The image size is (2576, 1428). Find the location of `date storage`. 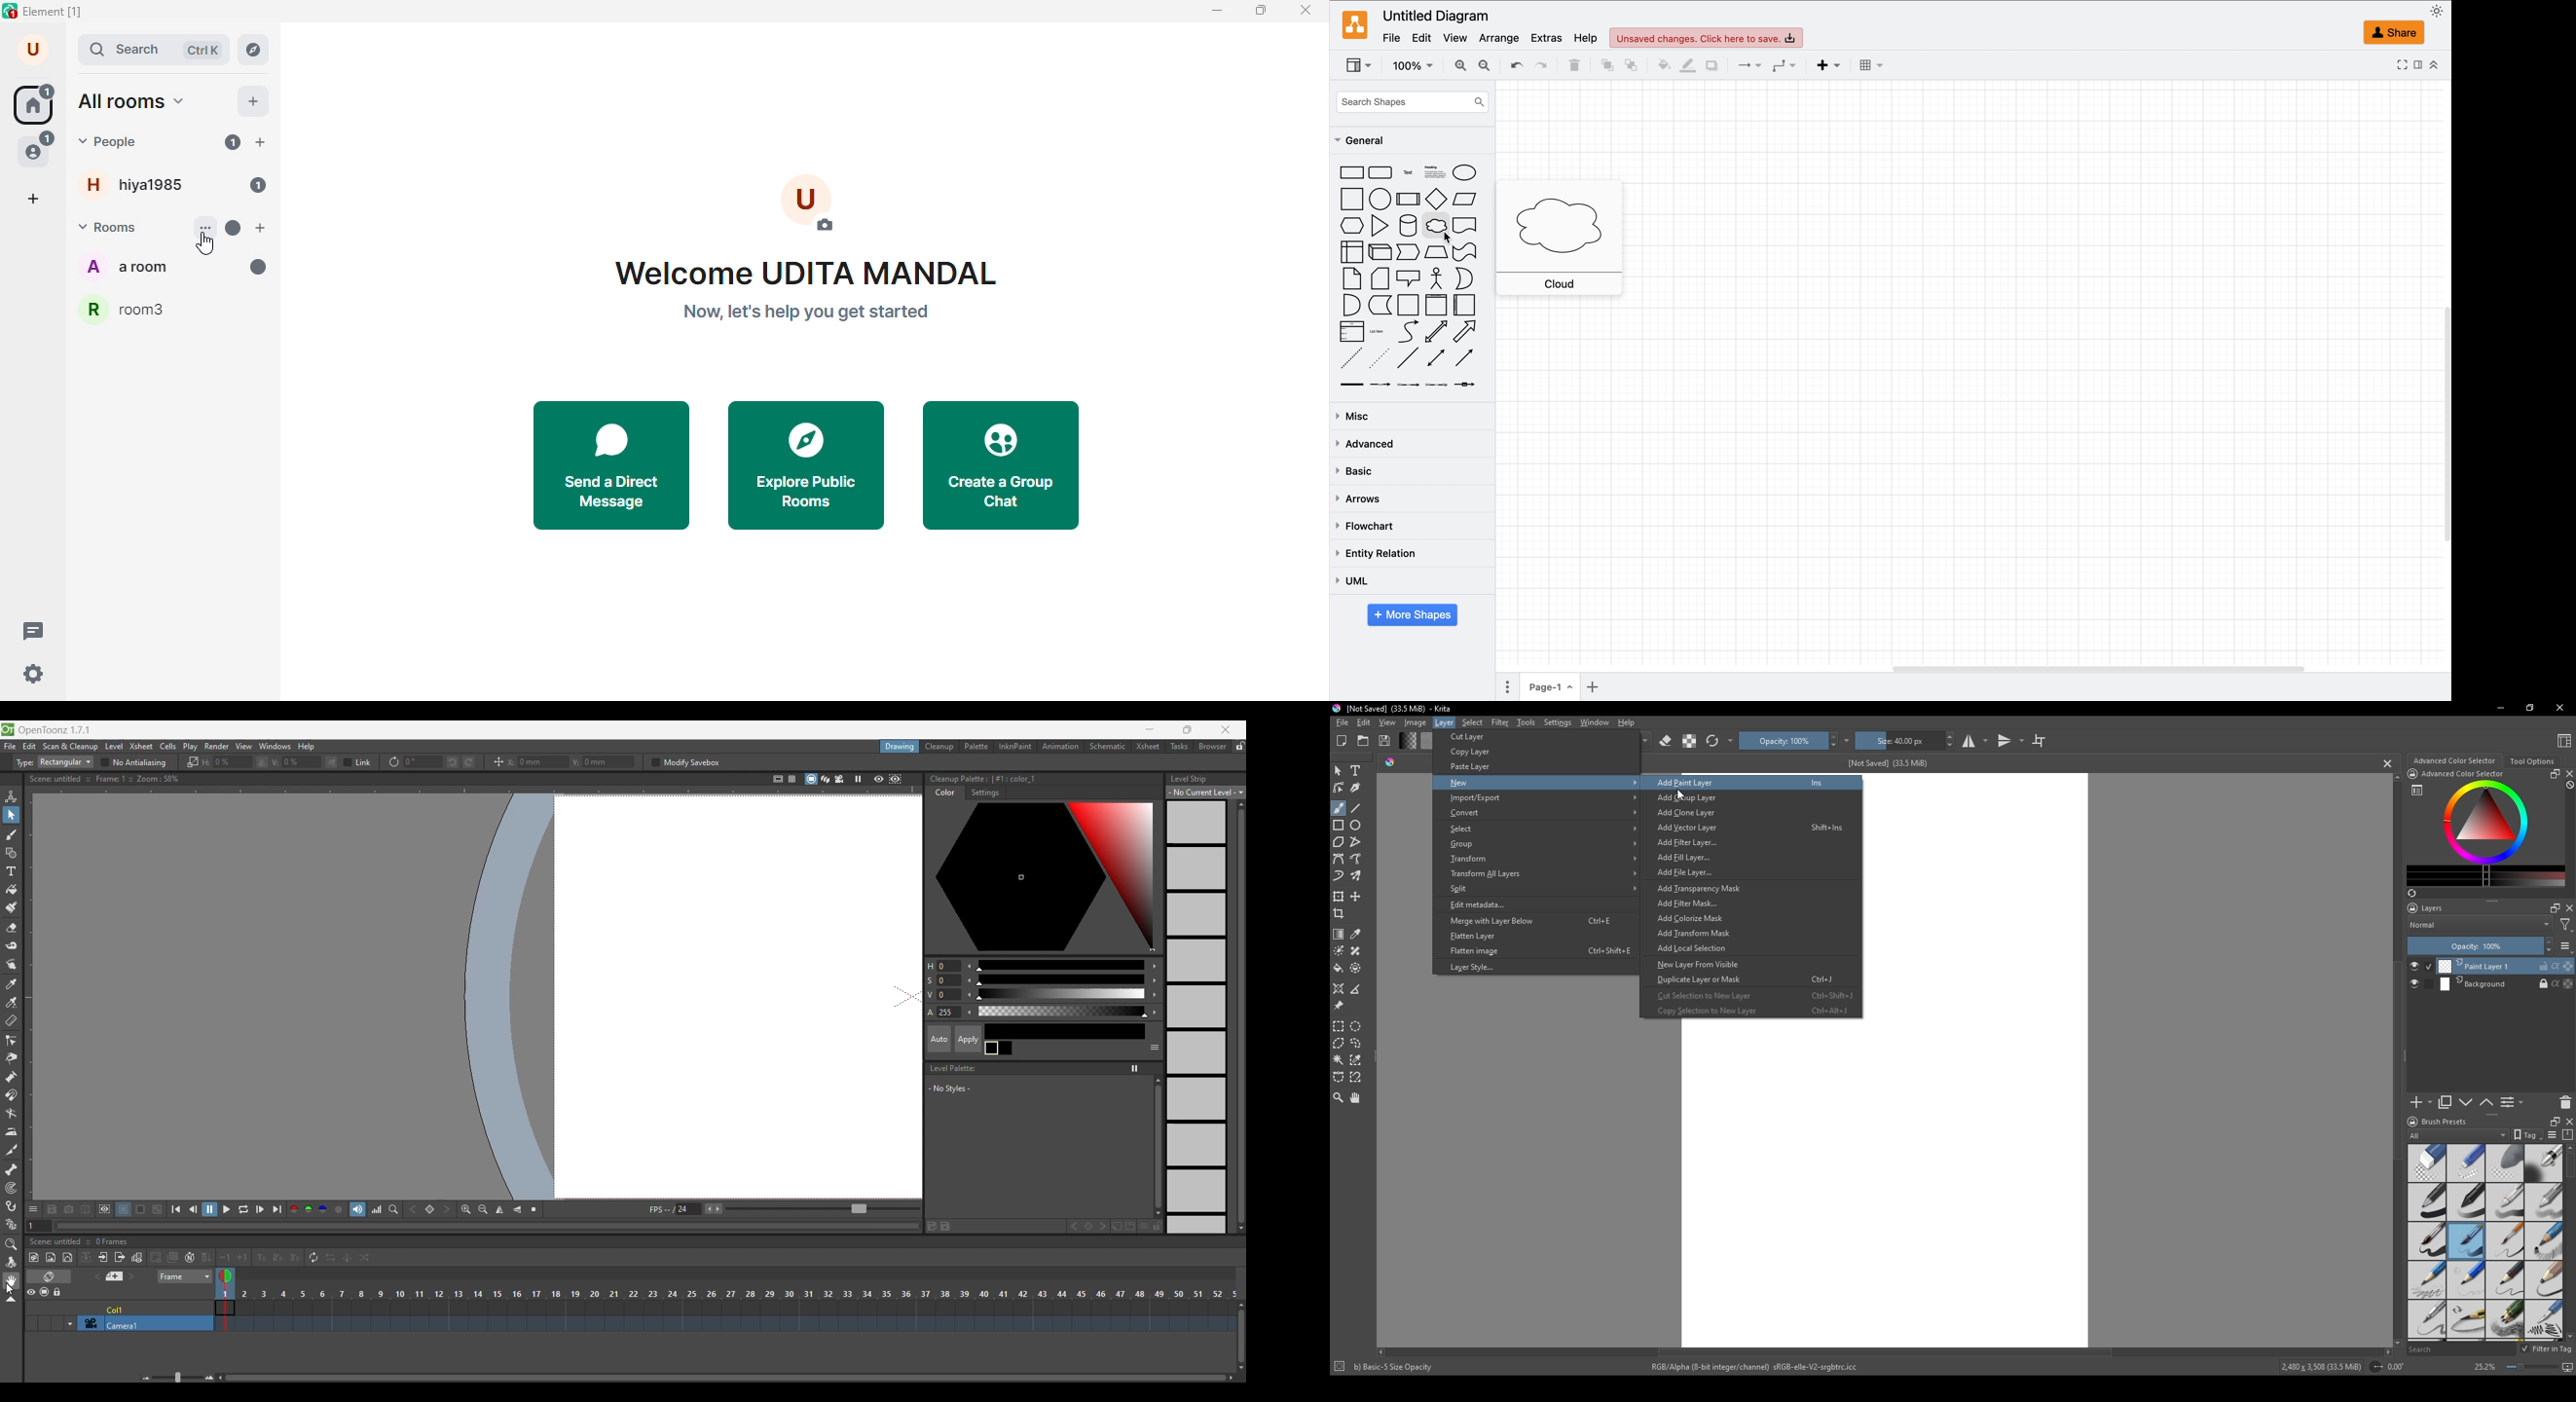

date storage is located at coordinates (1381, 307).